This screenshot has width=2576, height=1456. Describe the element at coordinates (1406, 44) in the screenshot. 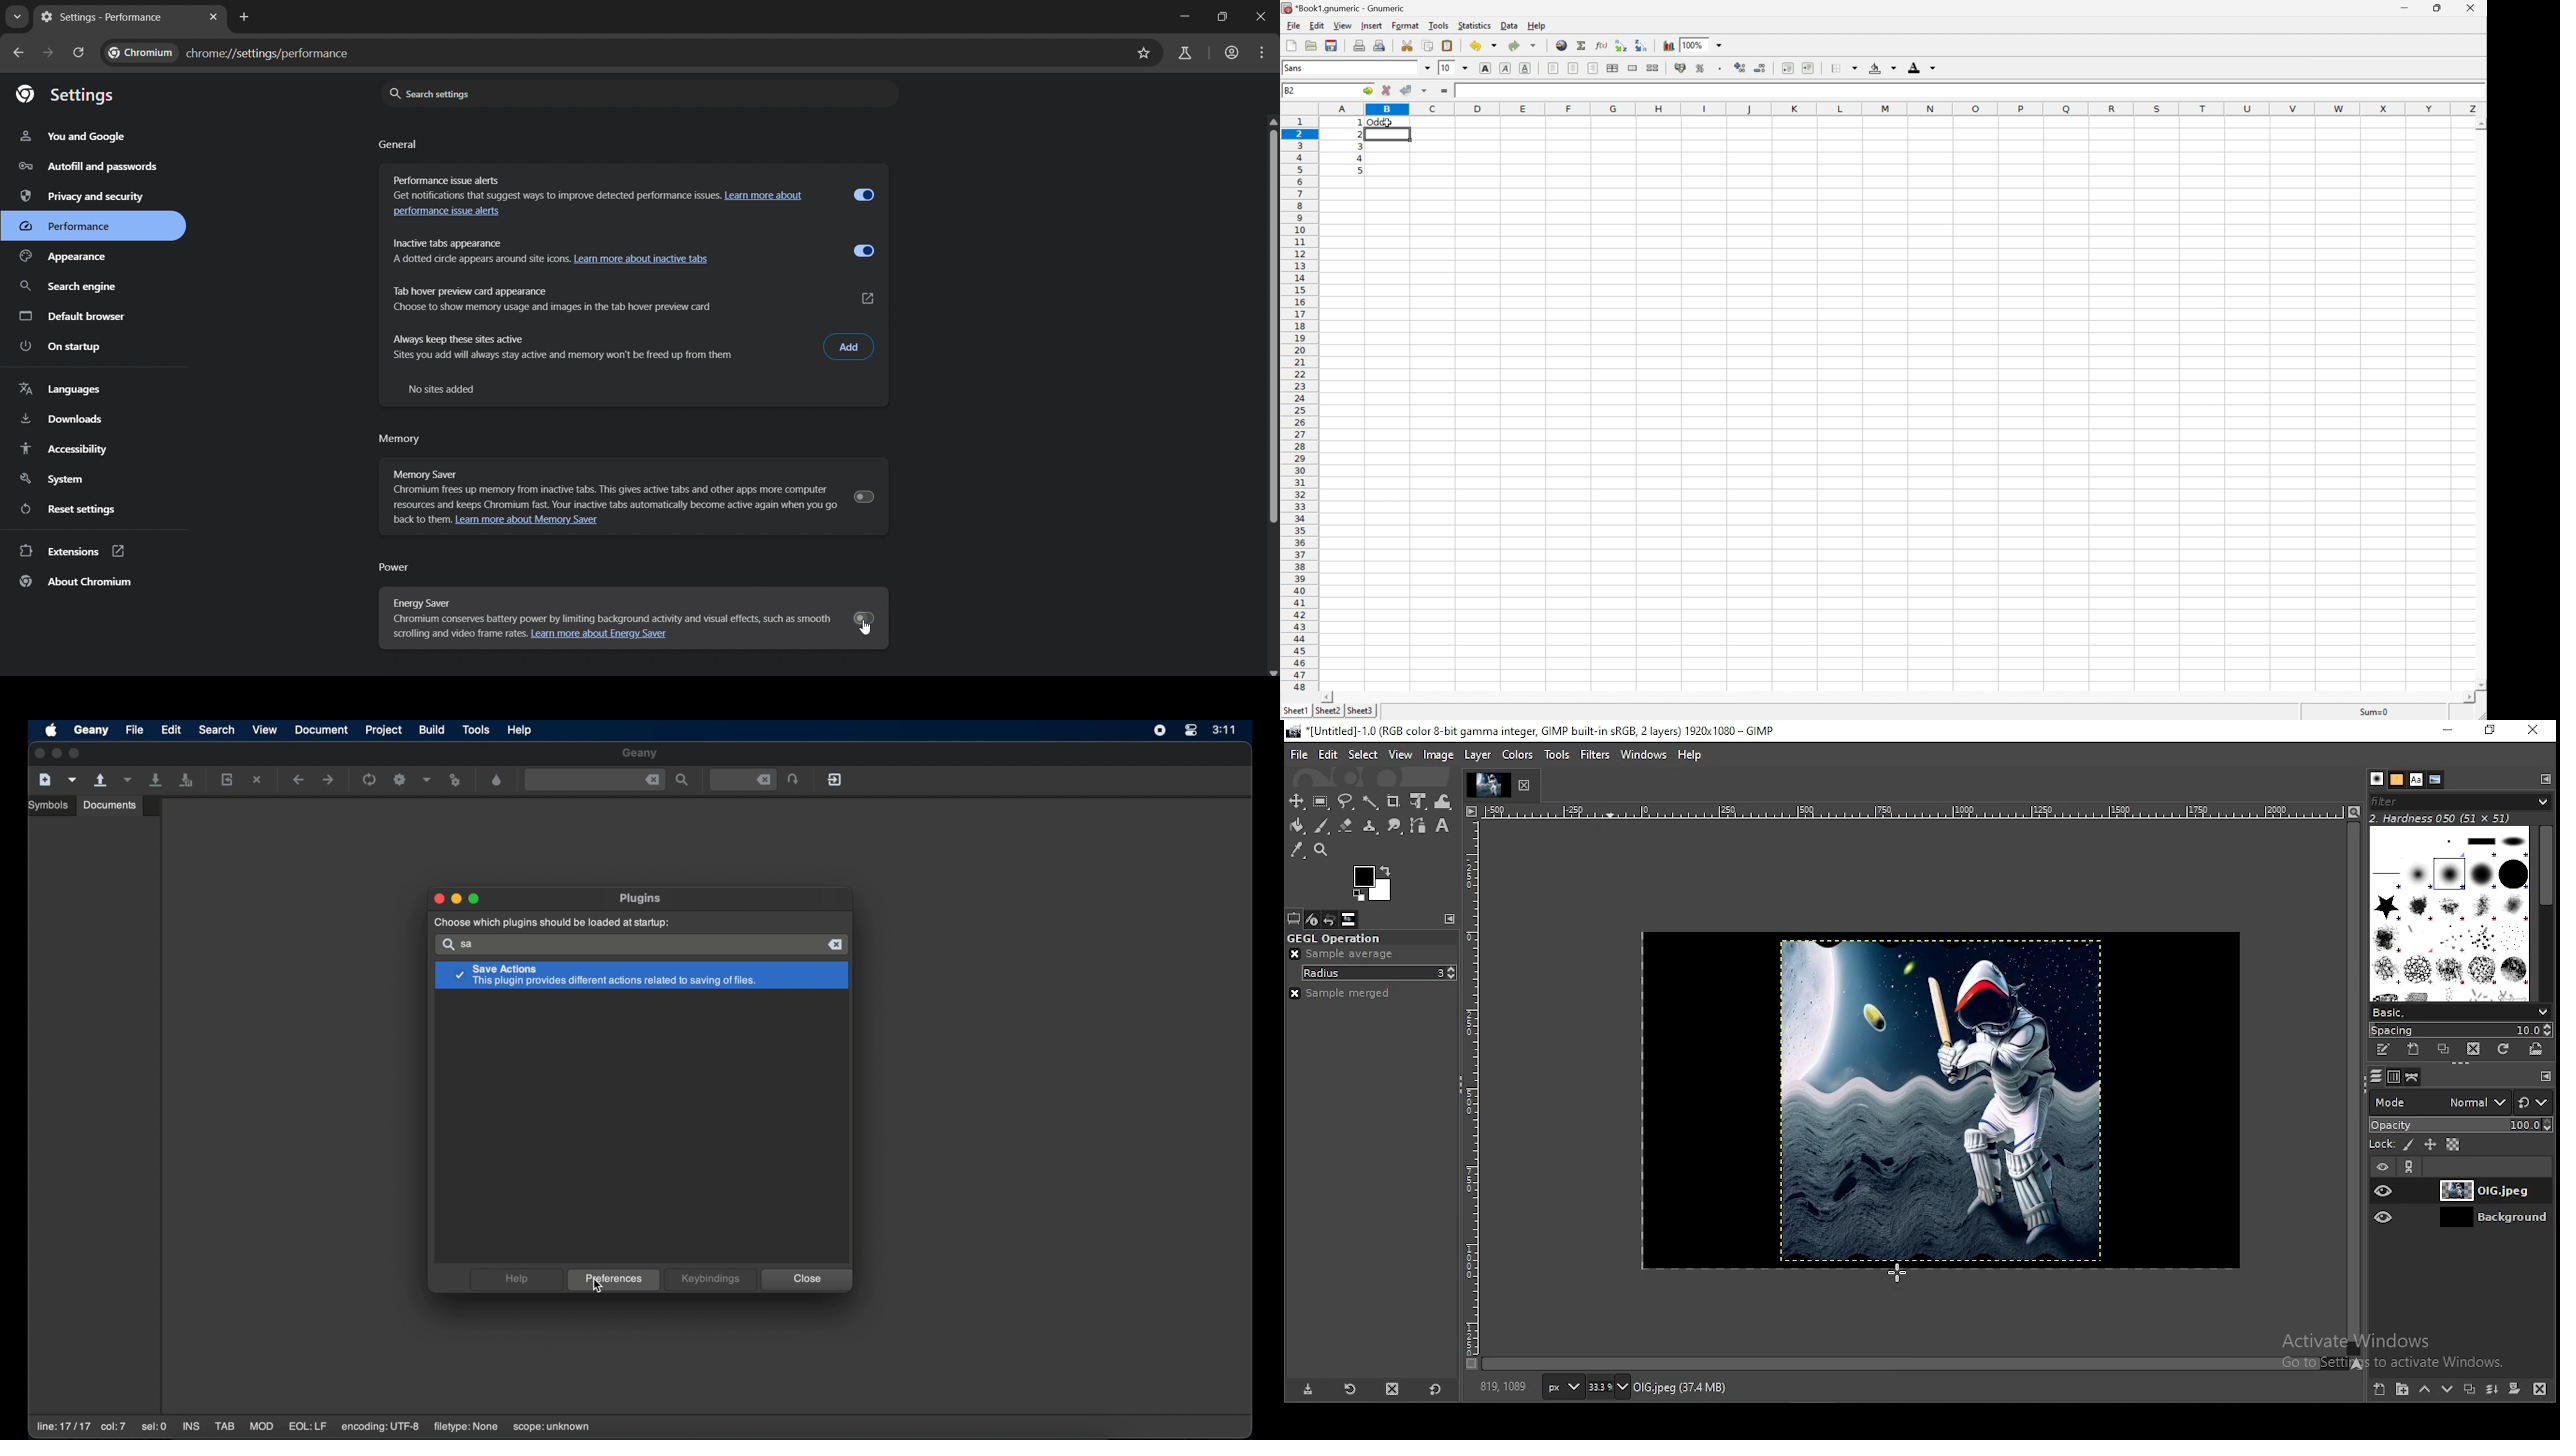

I see `Cut selection` at that location.